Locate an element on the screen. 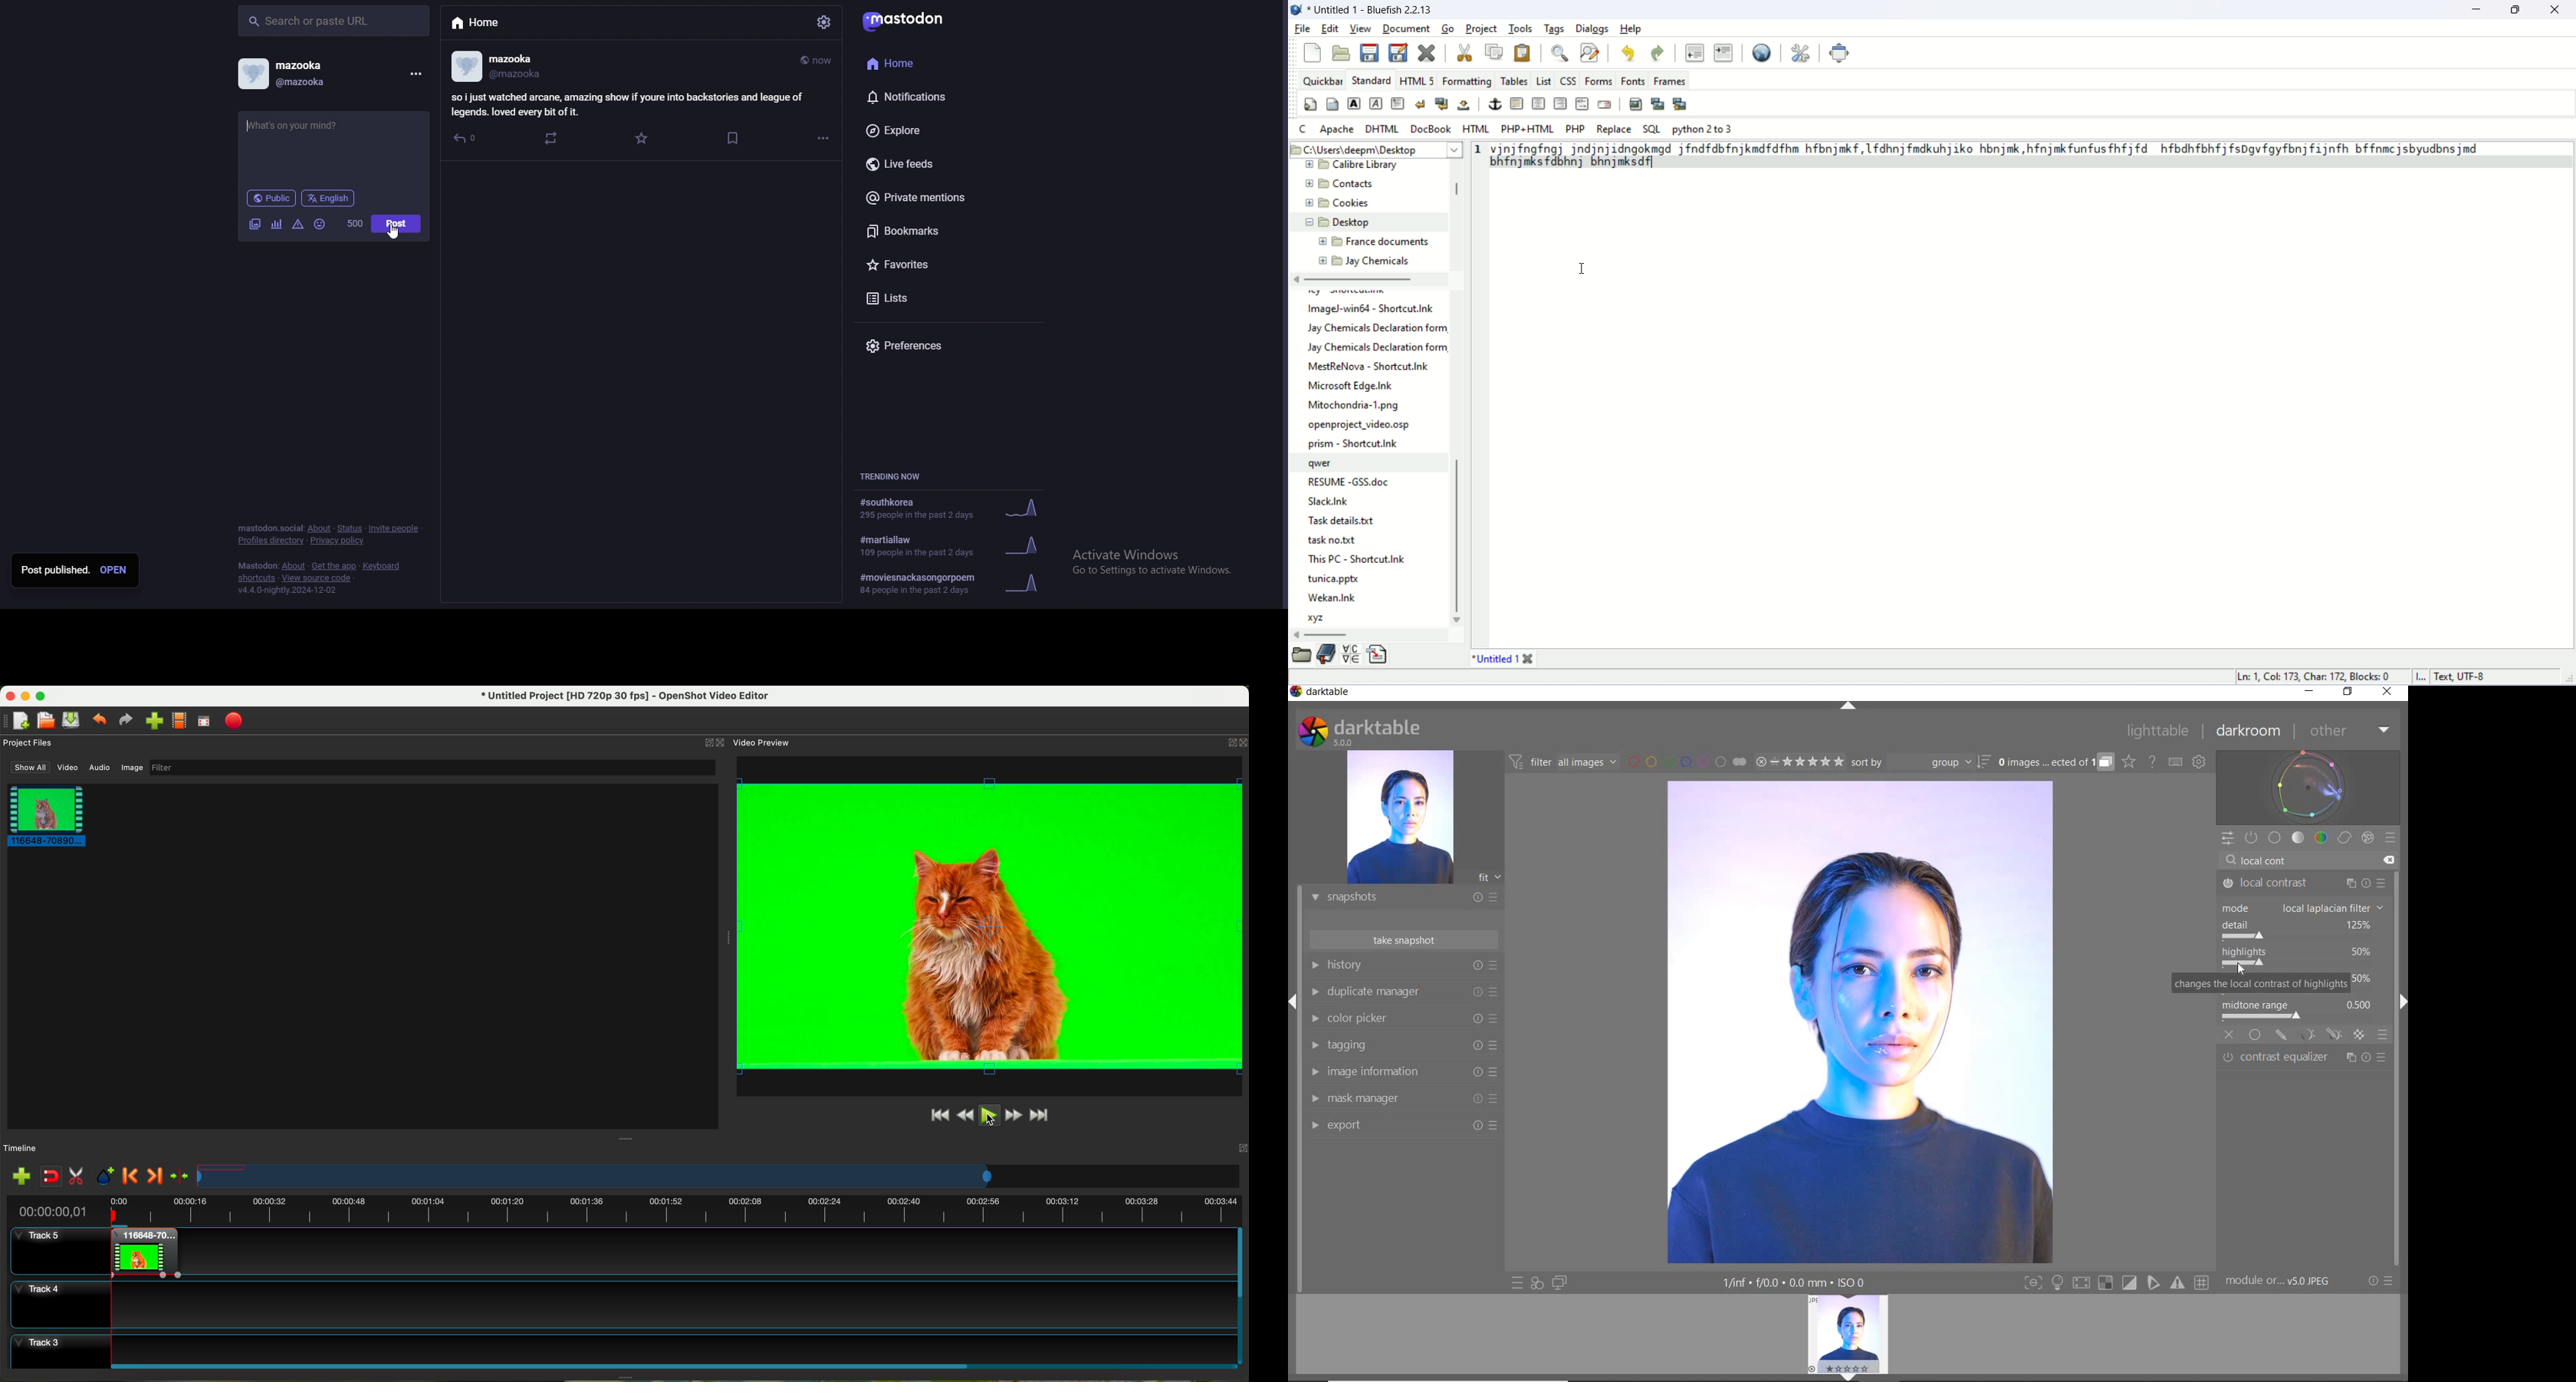 The image size is (2576, 1400). MASK OPTION is located at coordinates (2282, 1034).